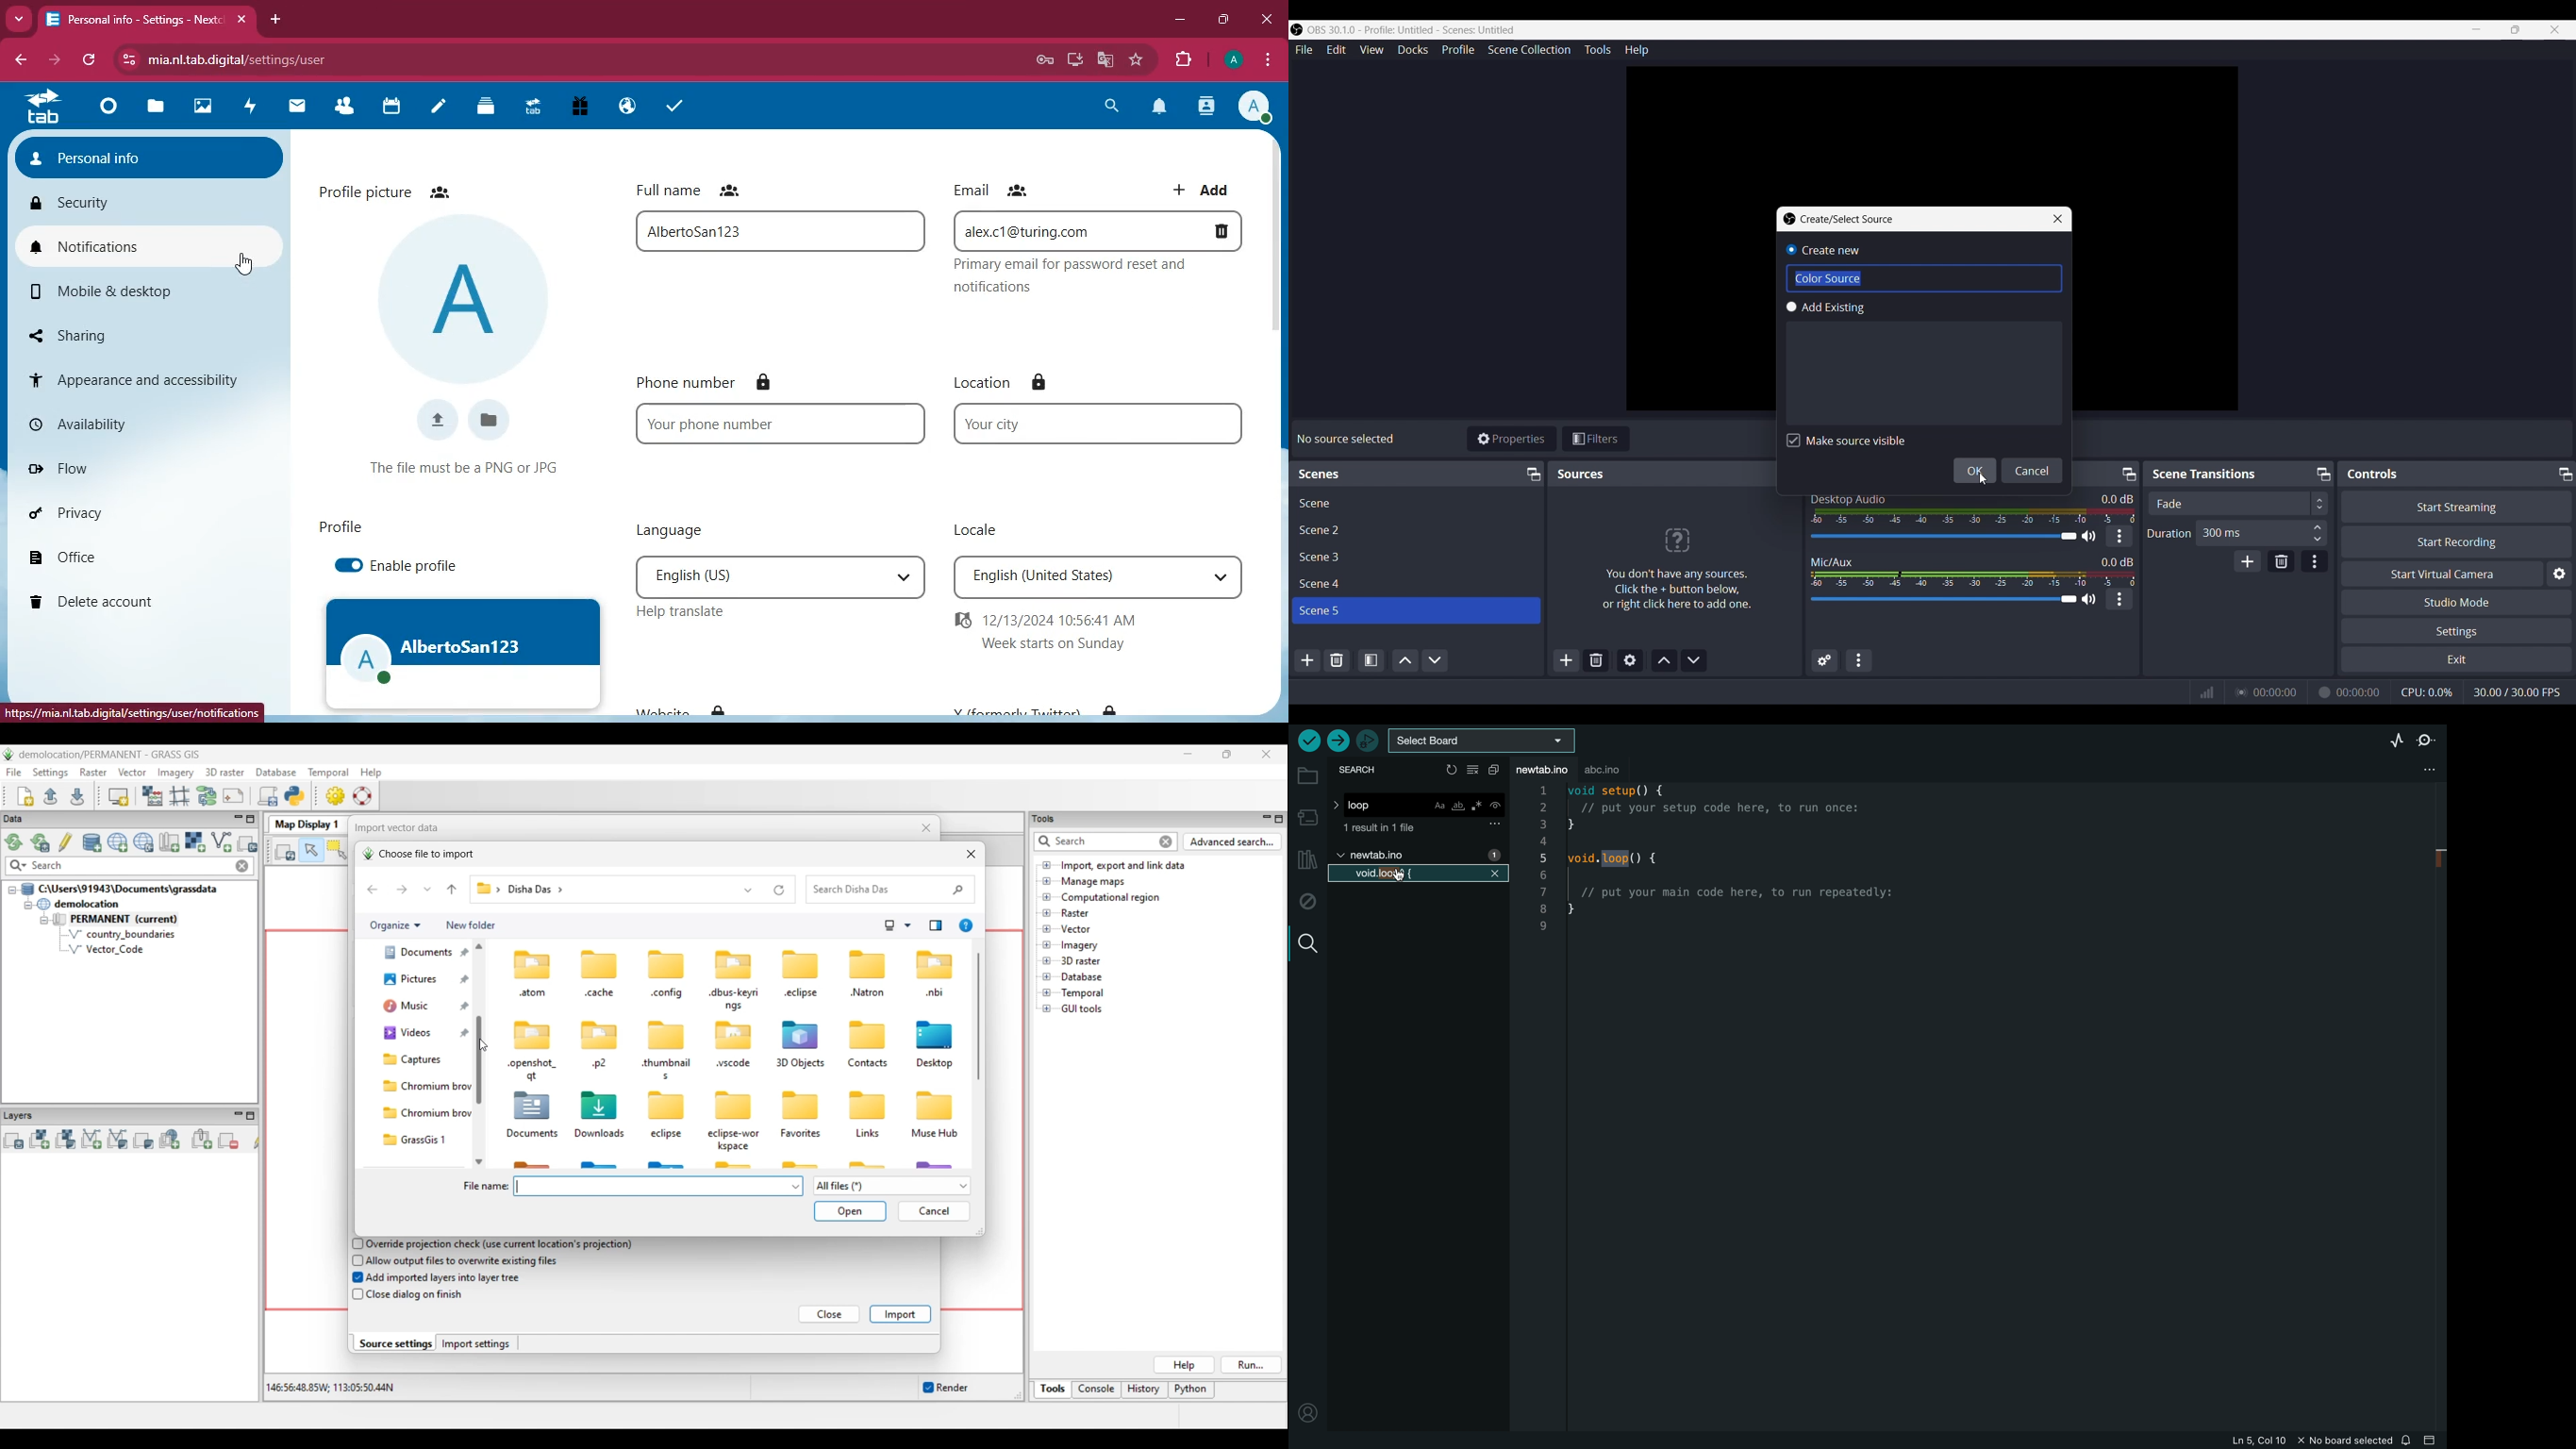  What do you see at coordinates (1039, 61) in the screenshot?
I see `password` at bounding box center [1039, 61].